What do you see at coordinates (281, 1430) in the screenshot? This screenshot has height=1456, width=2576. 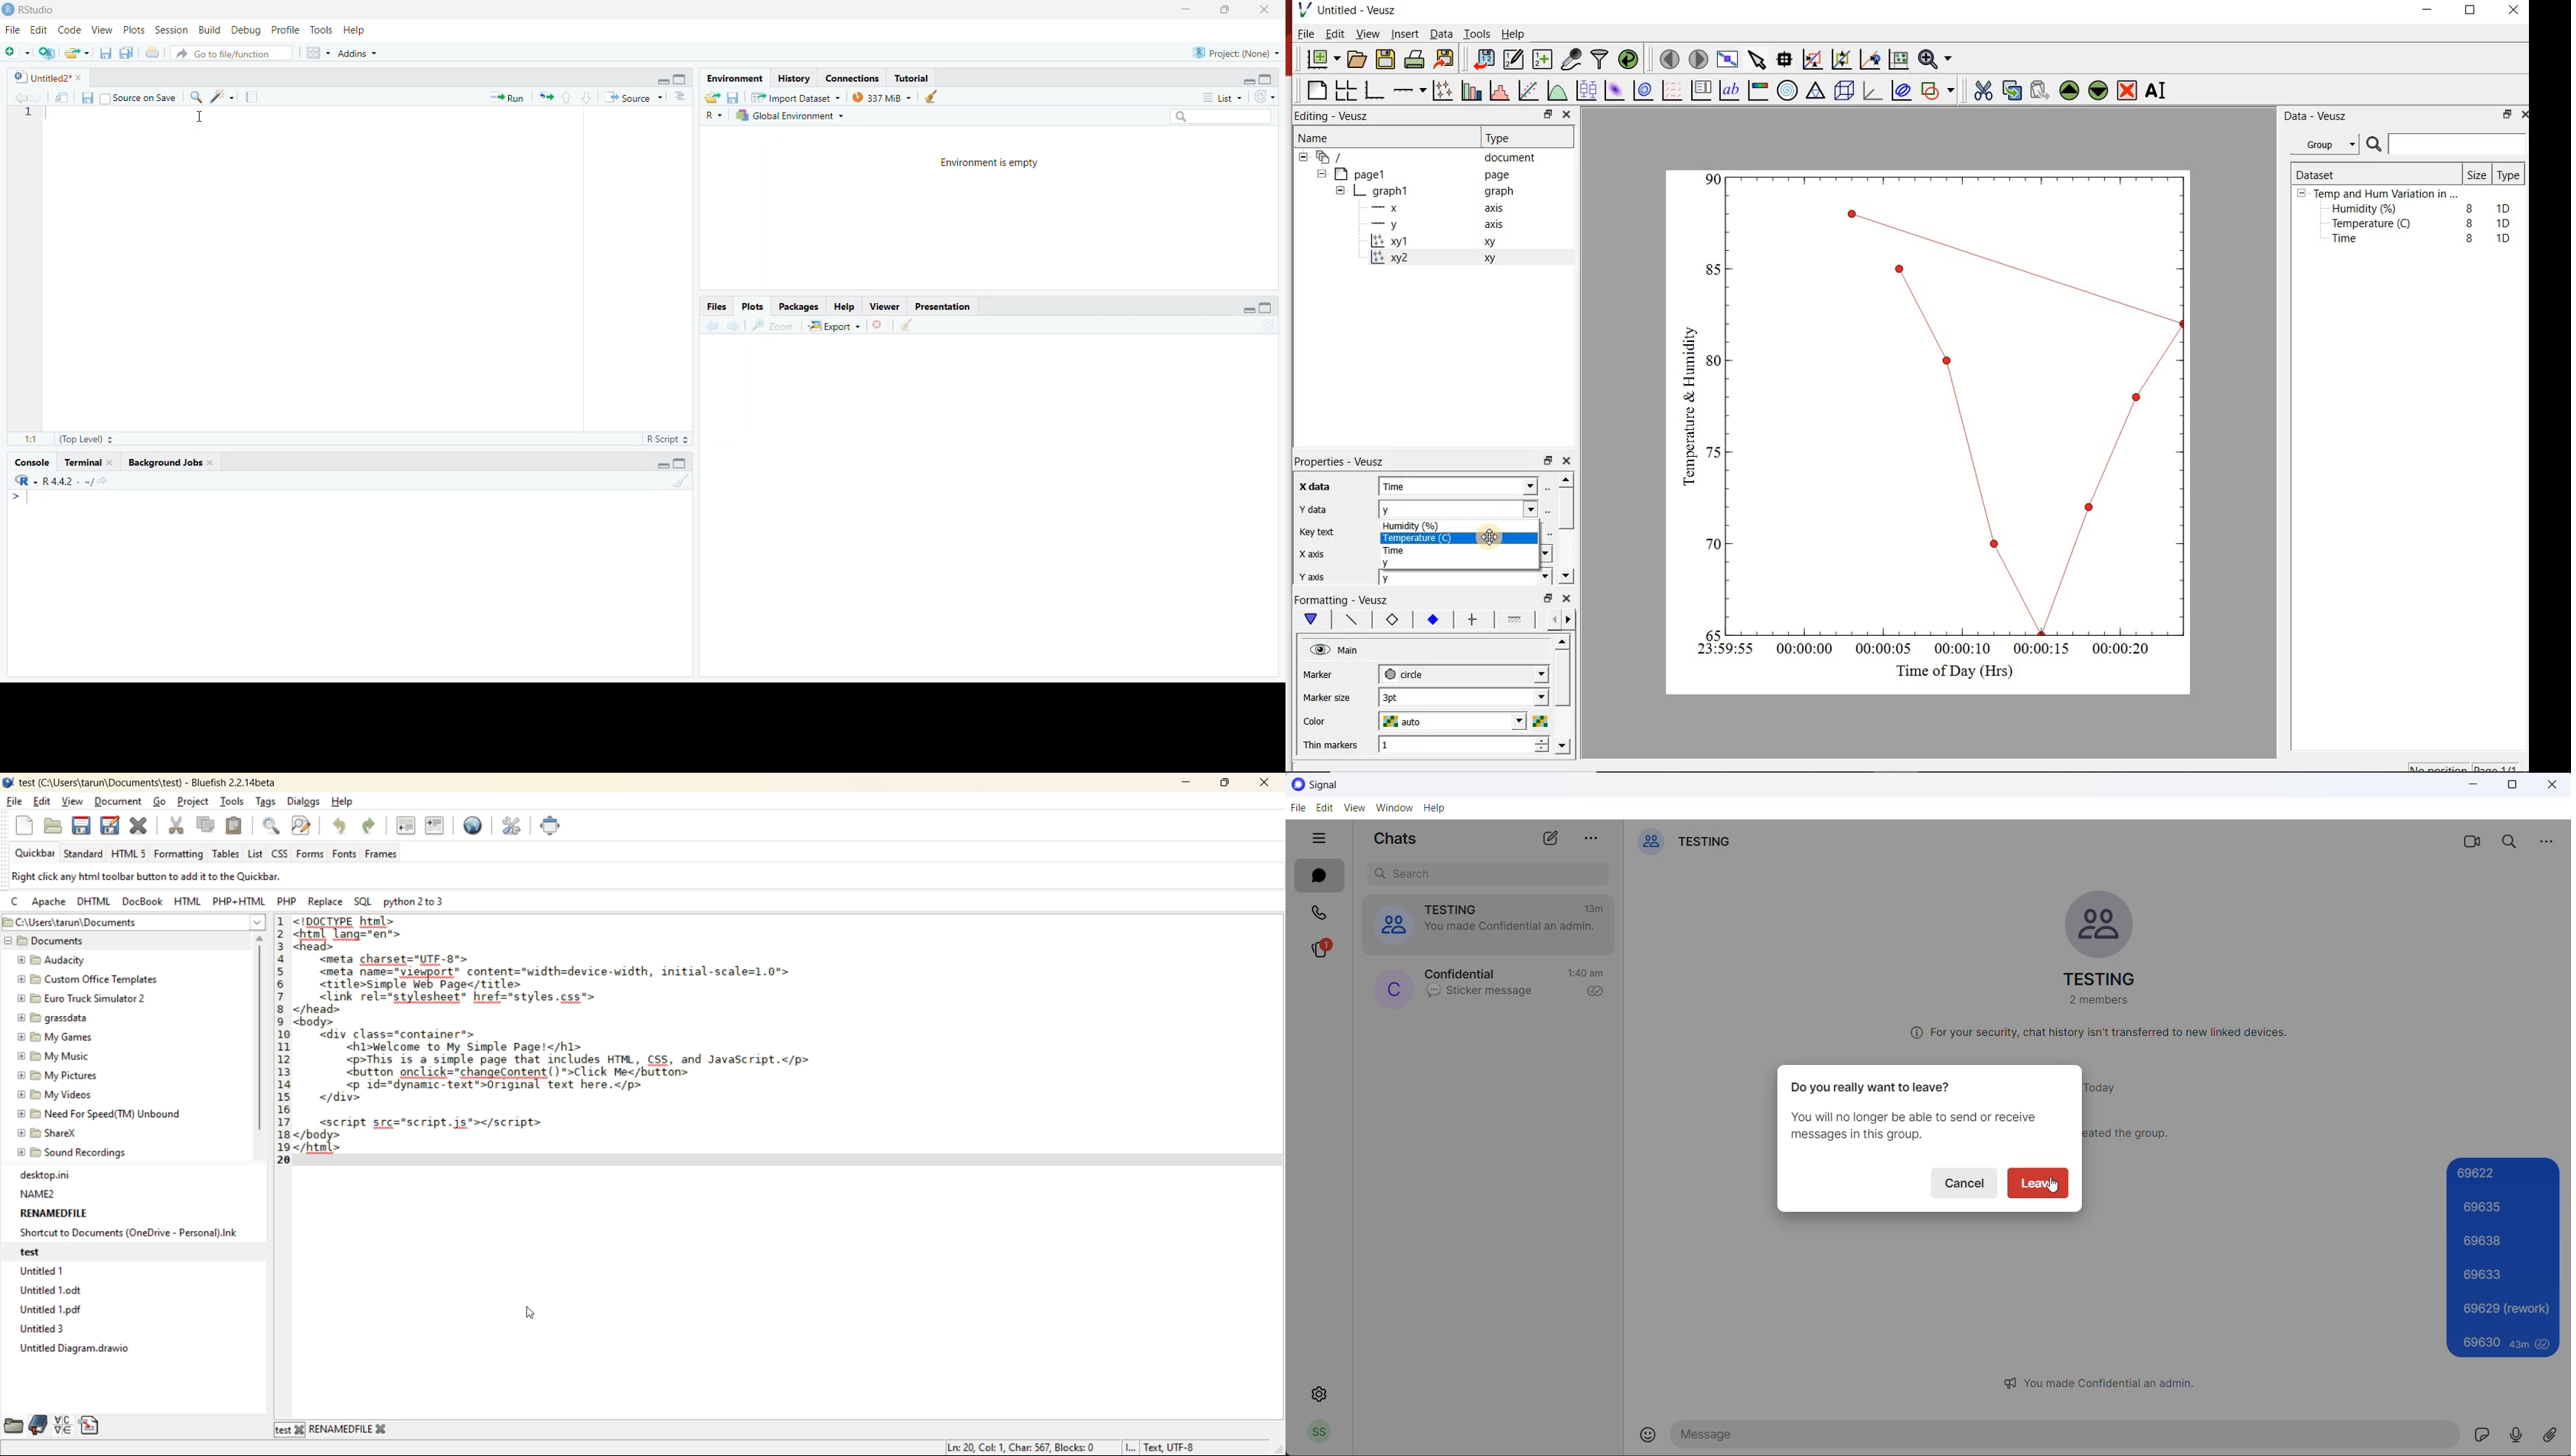 I see `test` at bounding box center [281, 1430].